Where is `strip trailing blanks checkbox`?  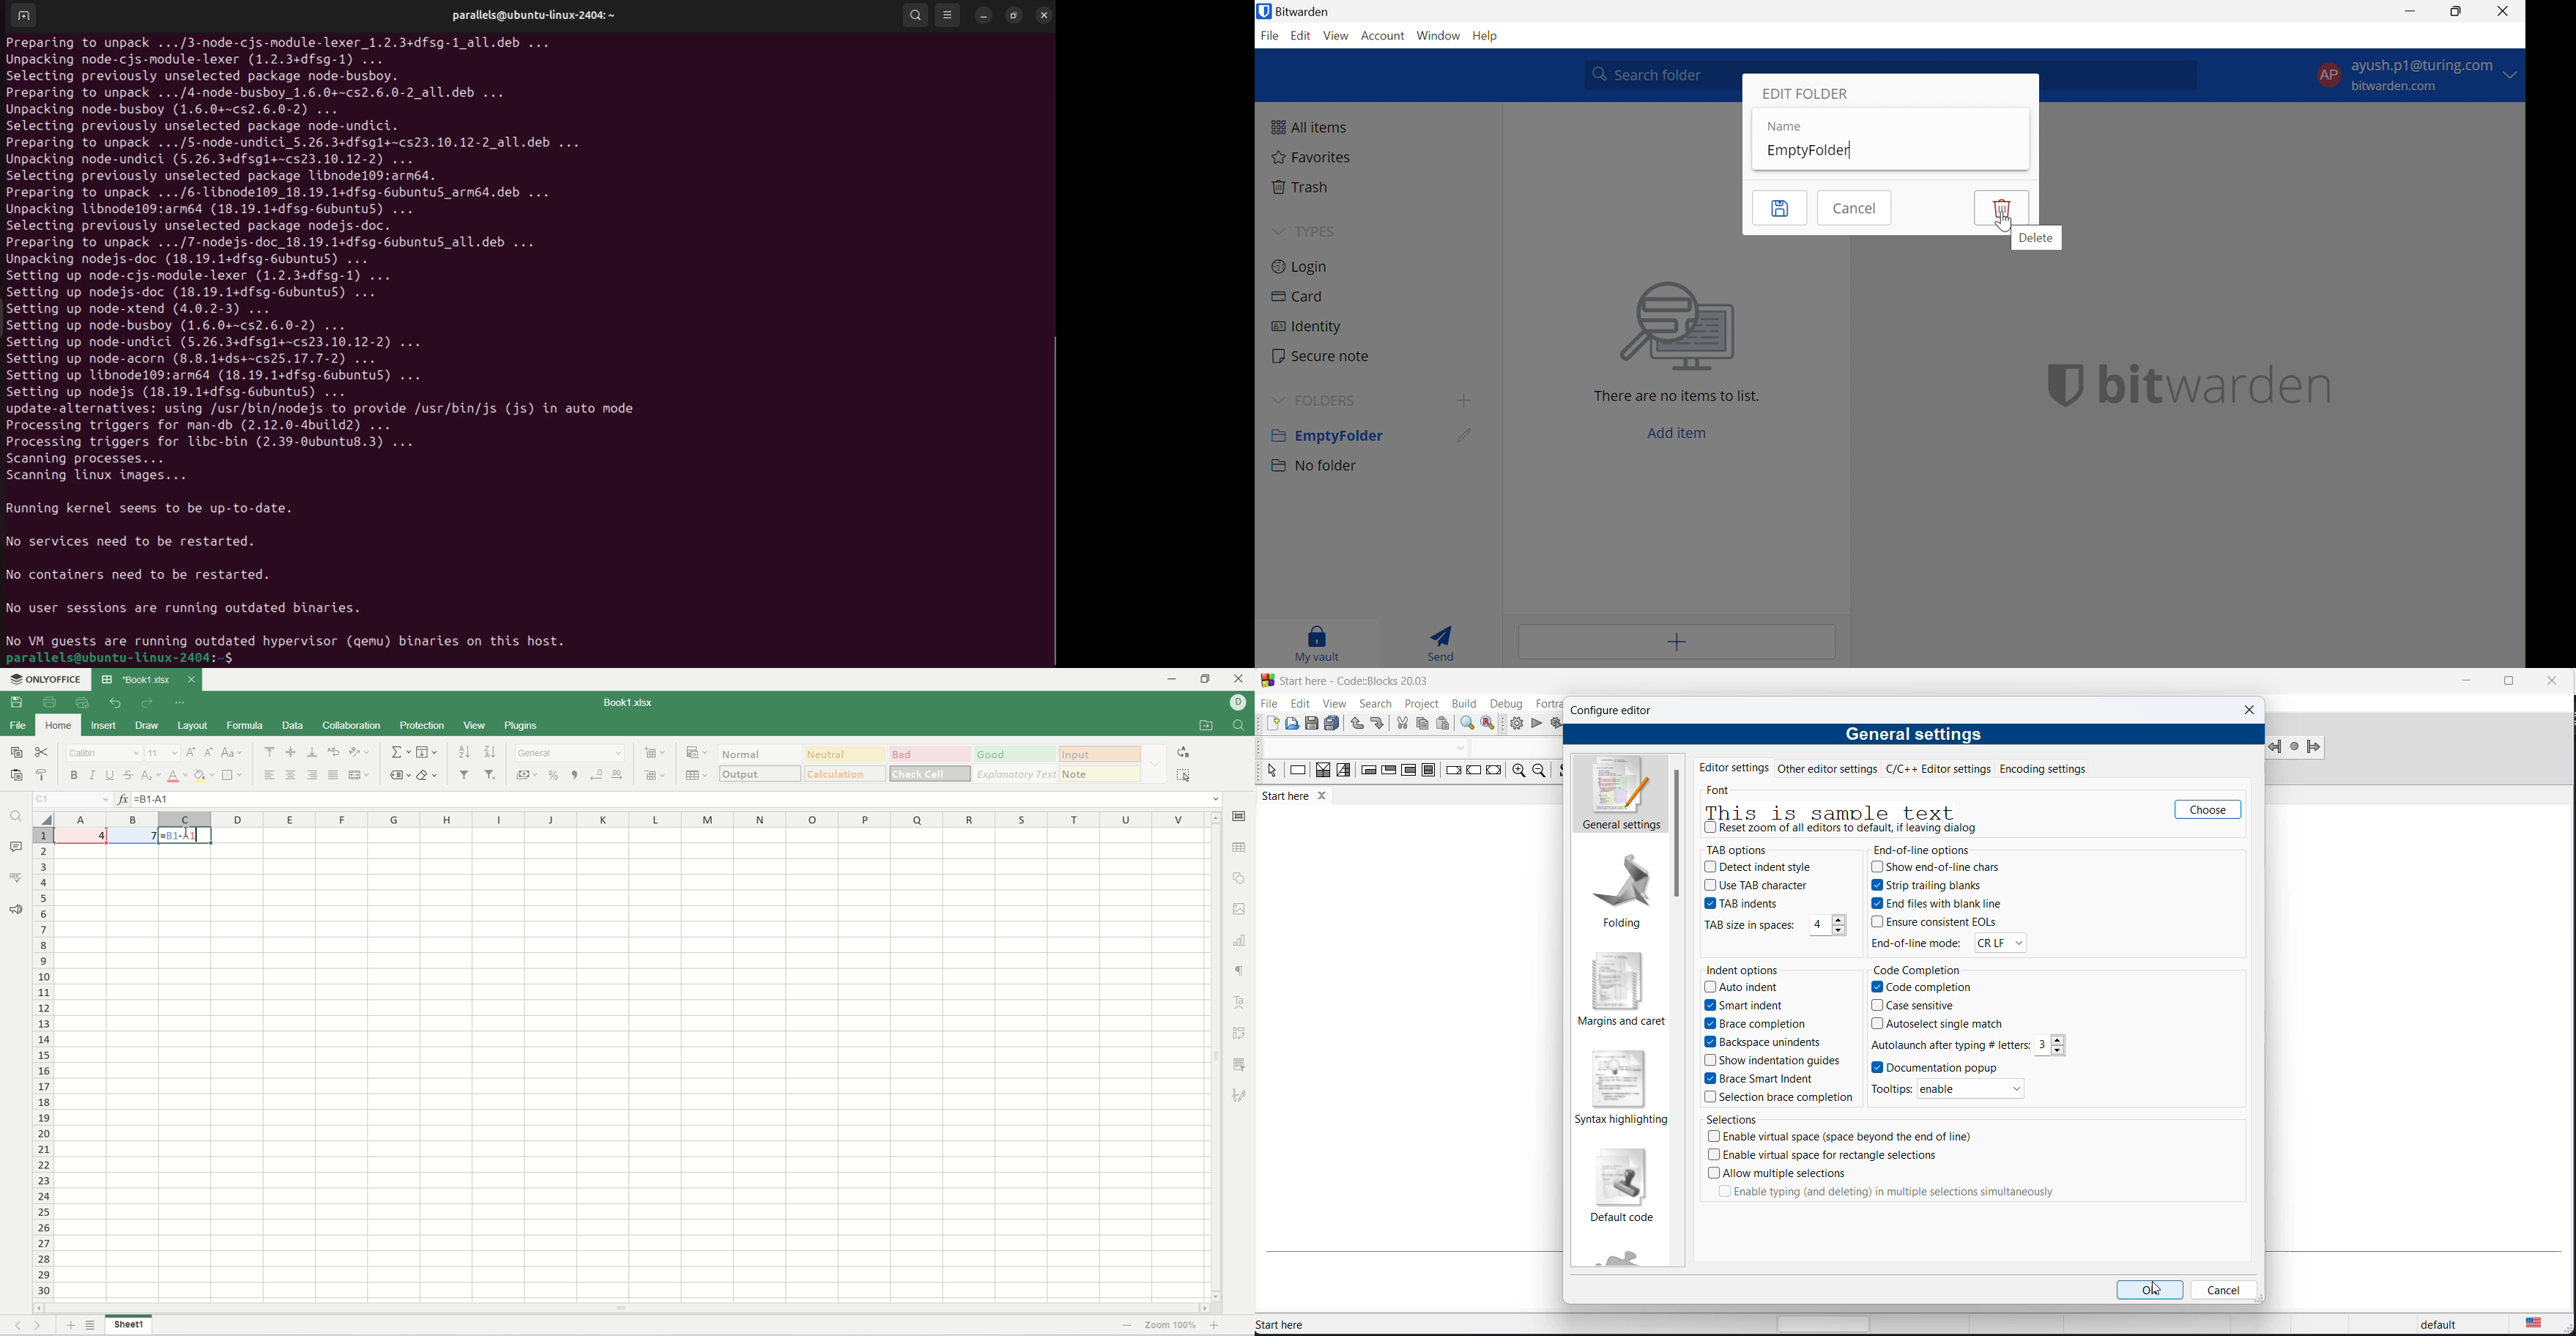
strip trailing blanks checkbox is located at coordinates (1942, 888).